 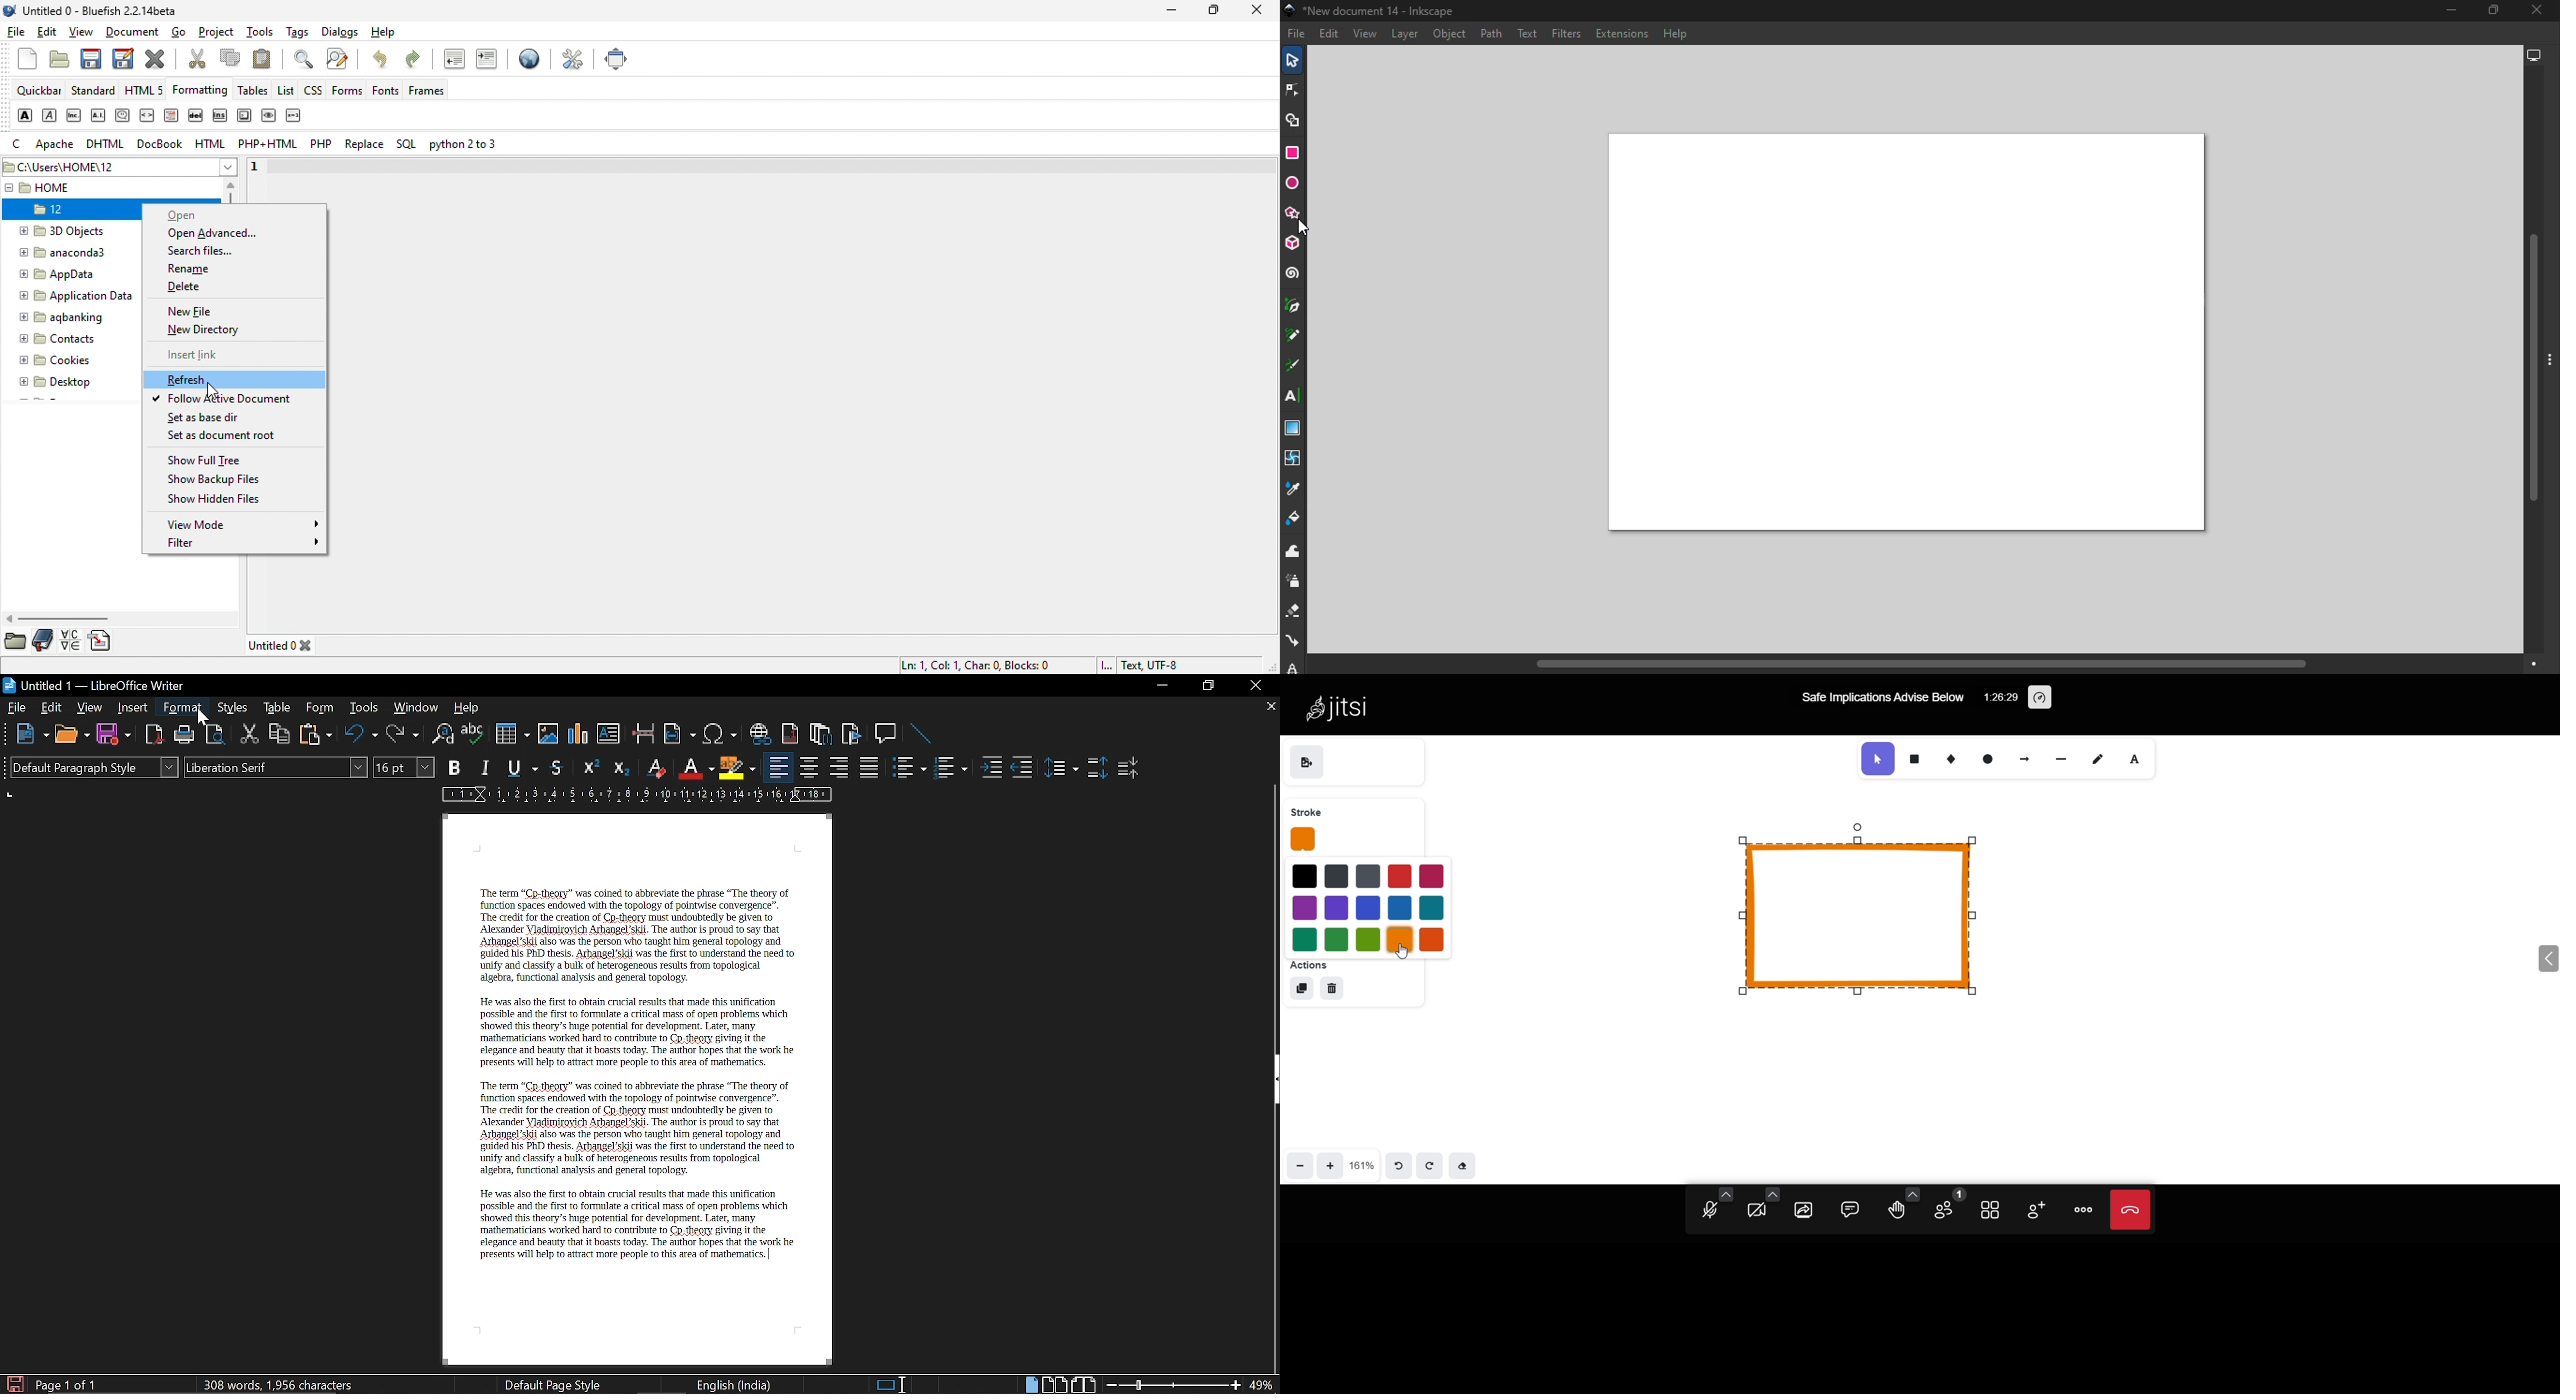 What do you see at coordinates (1999, 699) in the screenshot?
I see `1:26:29` at bounding box center [1999, 699].